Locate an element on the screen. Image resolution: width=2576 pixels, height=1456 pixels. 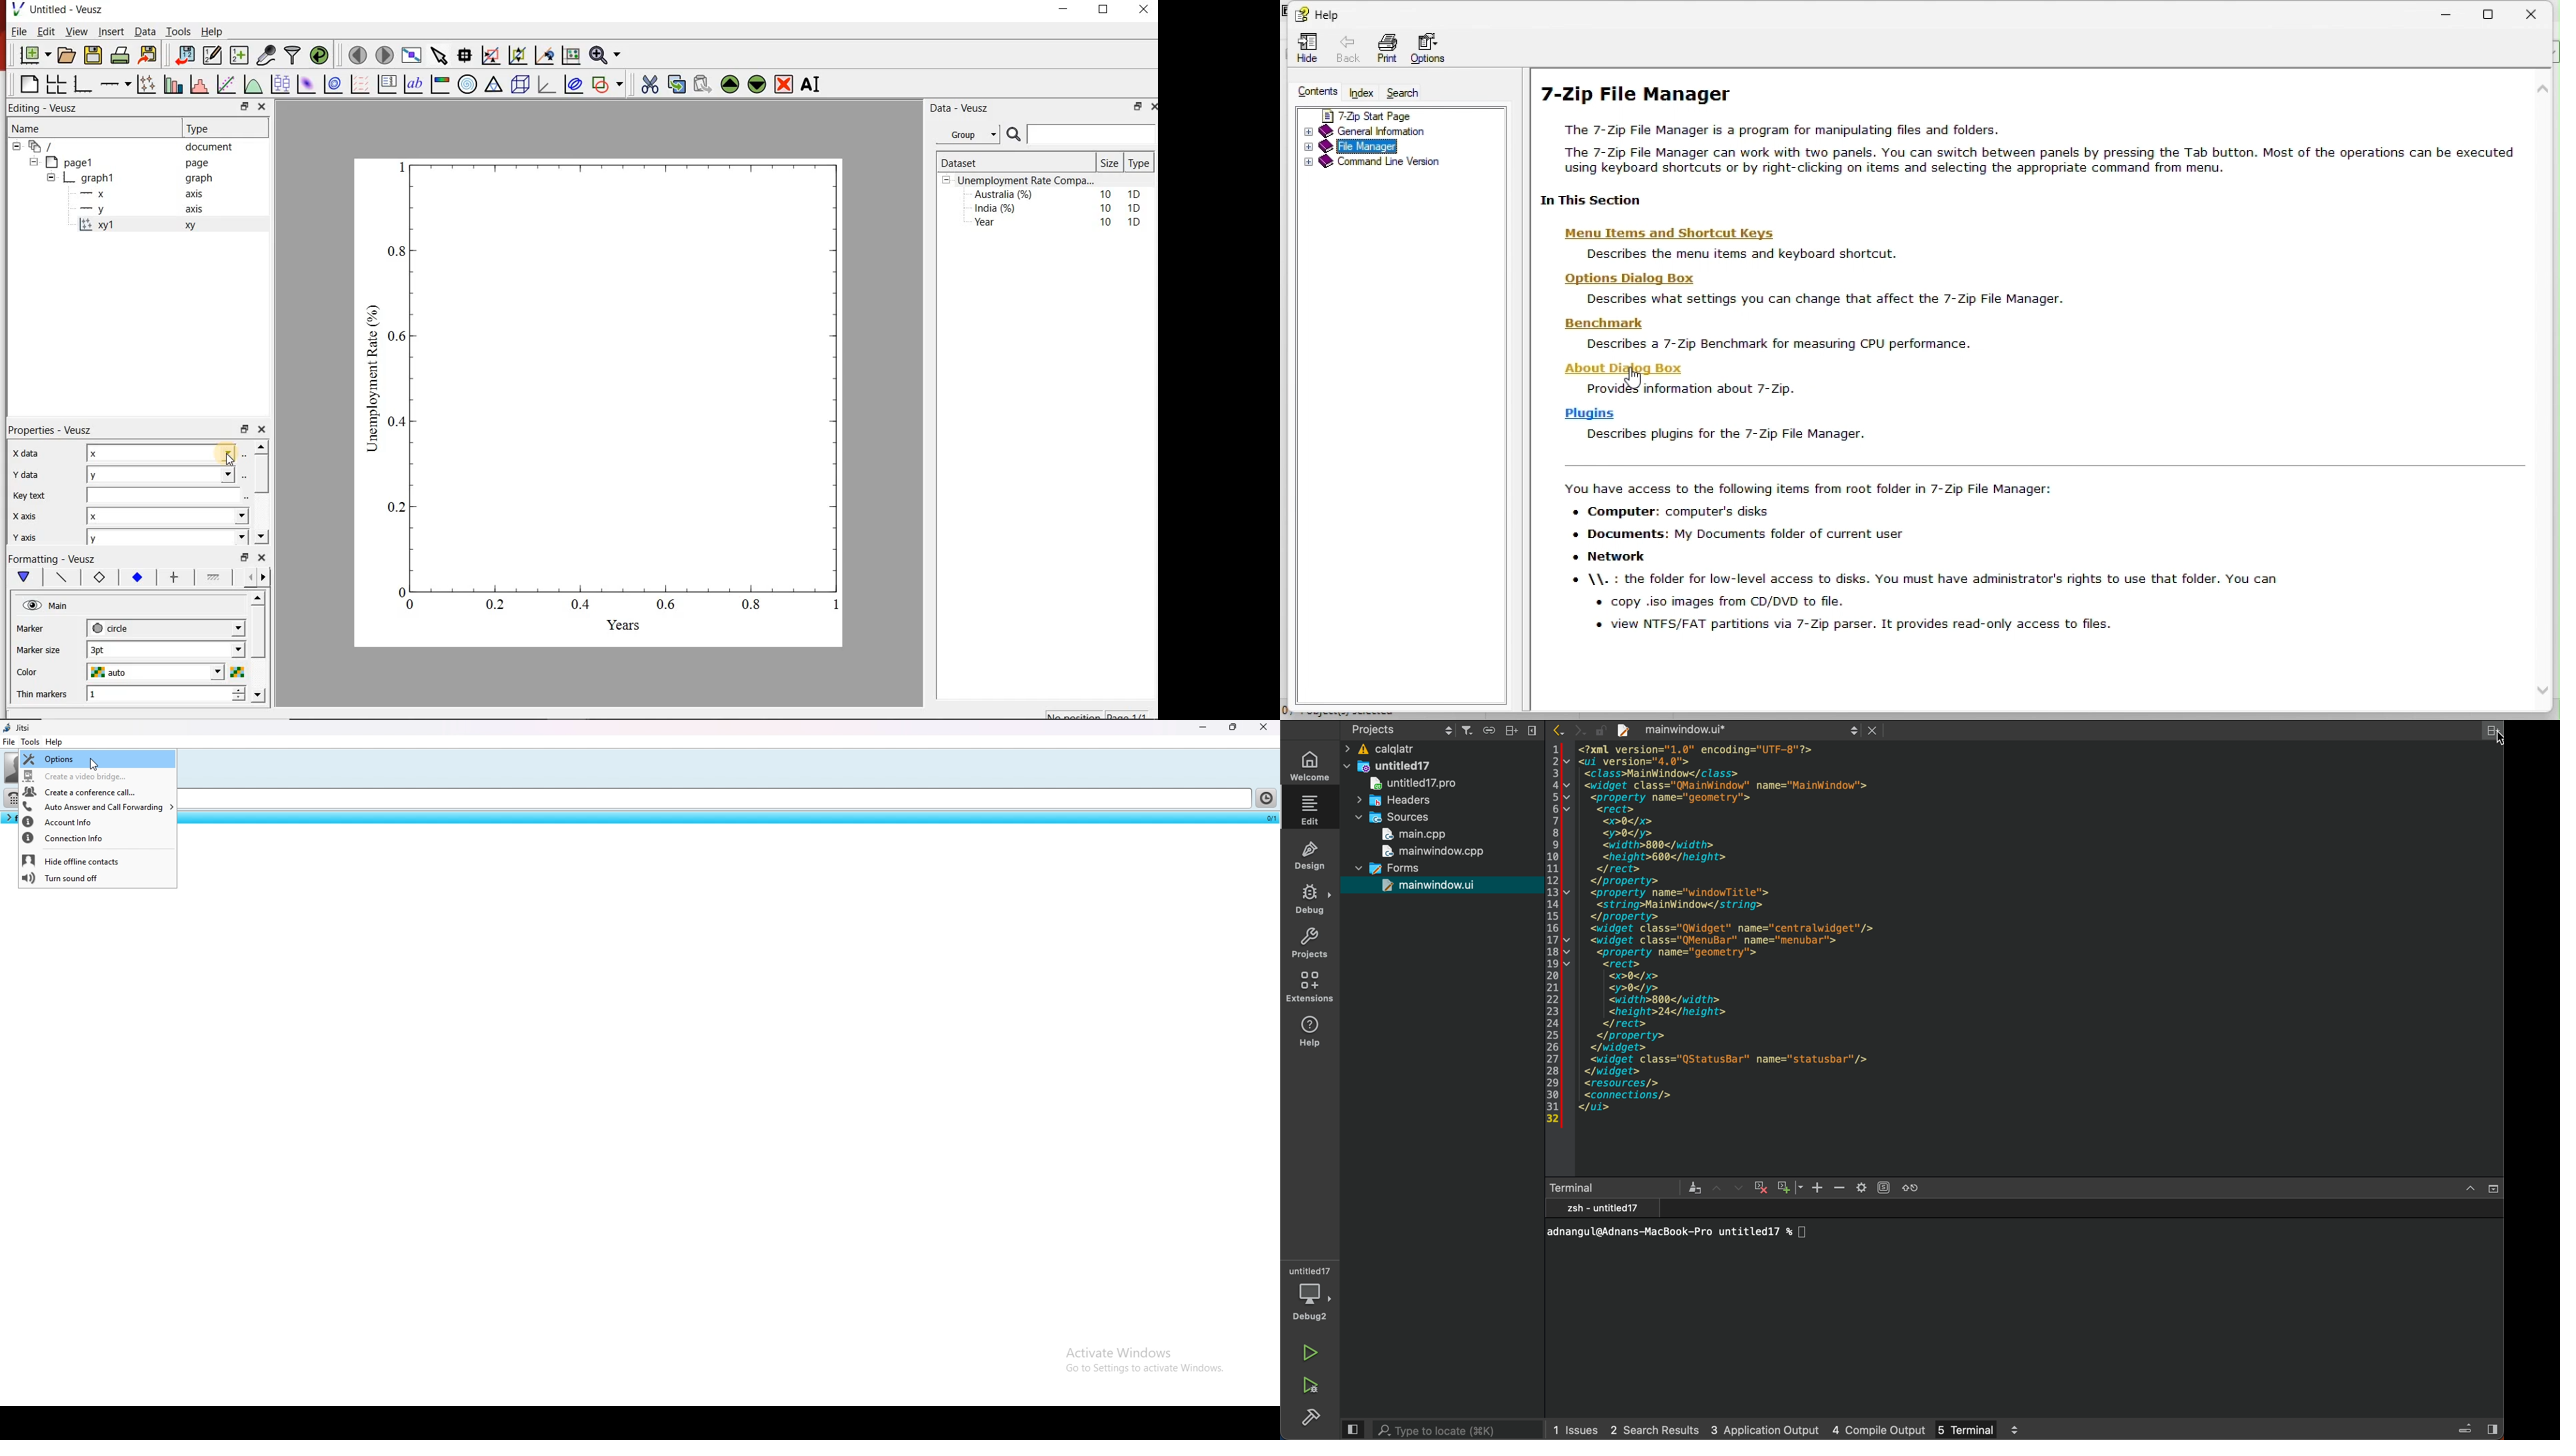
main window is located at coordinates (1429, 851).